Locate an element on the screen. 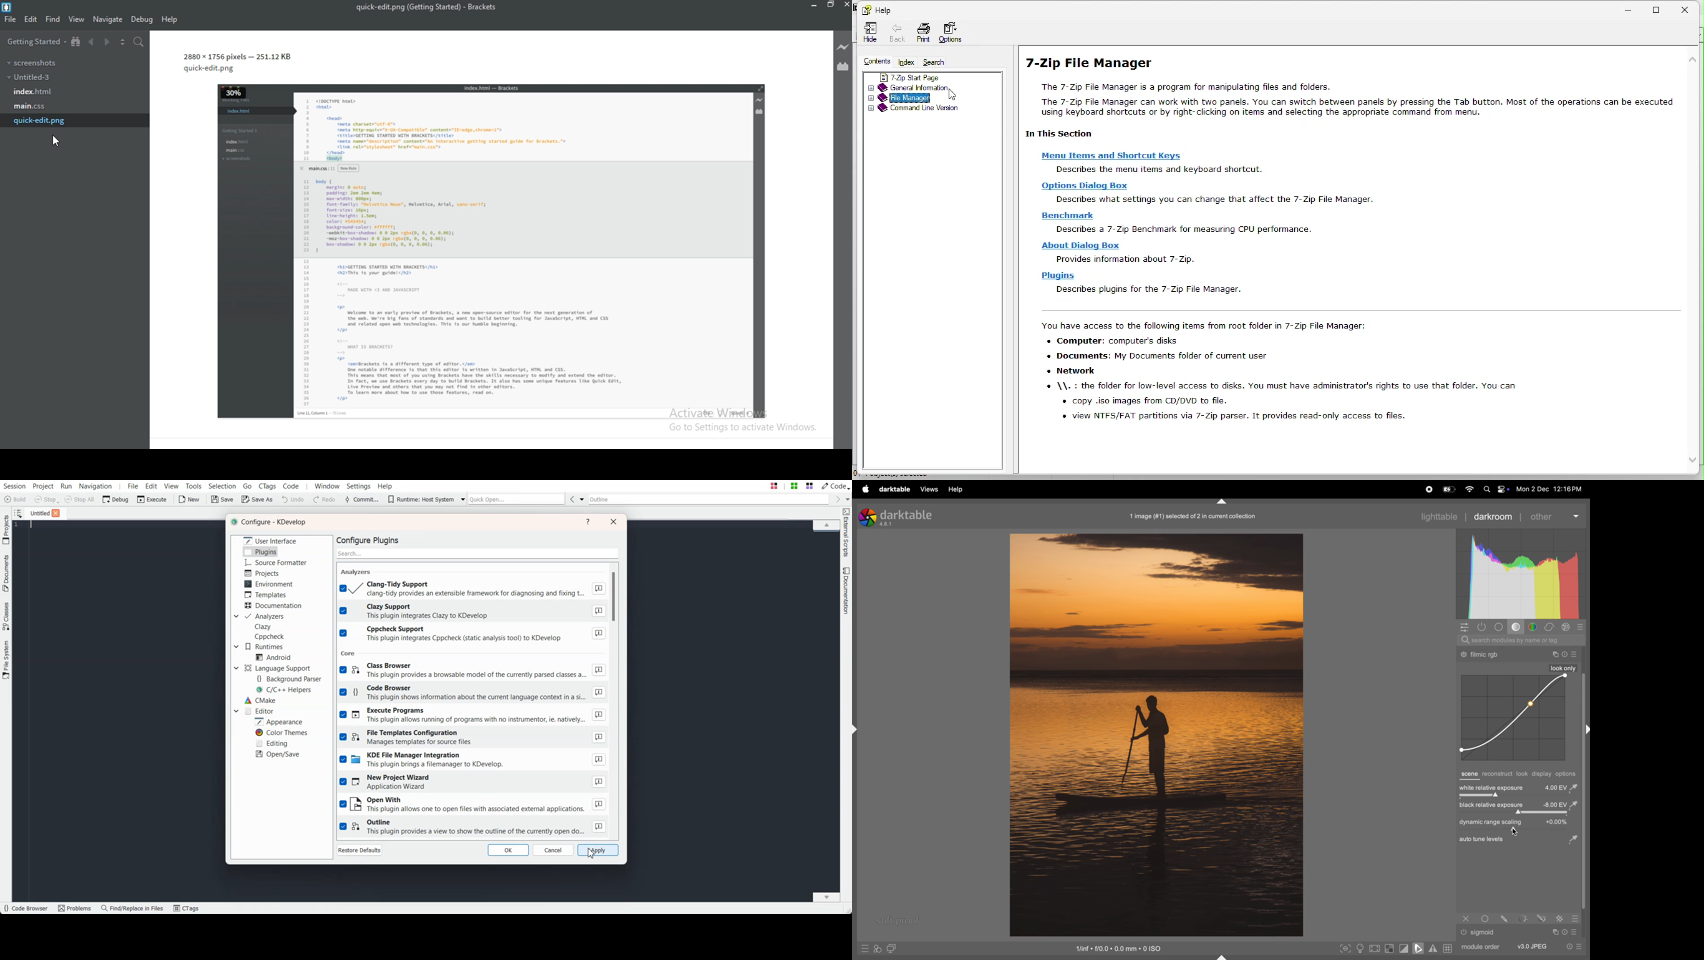   is located at coordinates (1575, 919).